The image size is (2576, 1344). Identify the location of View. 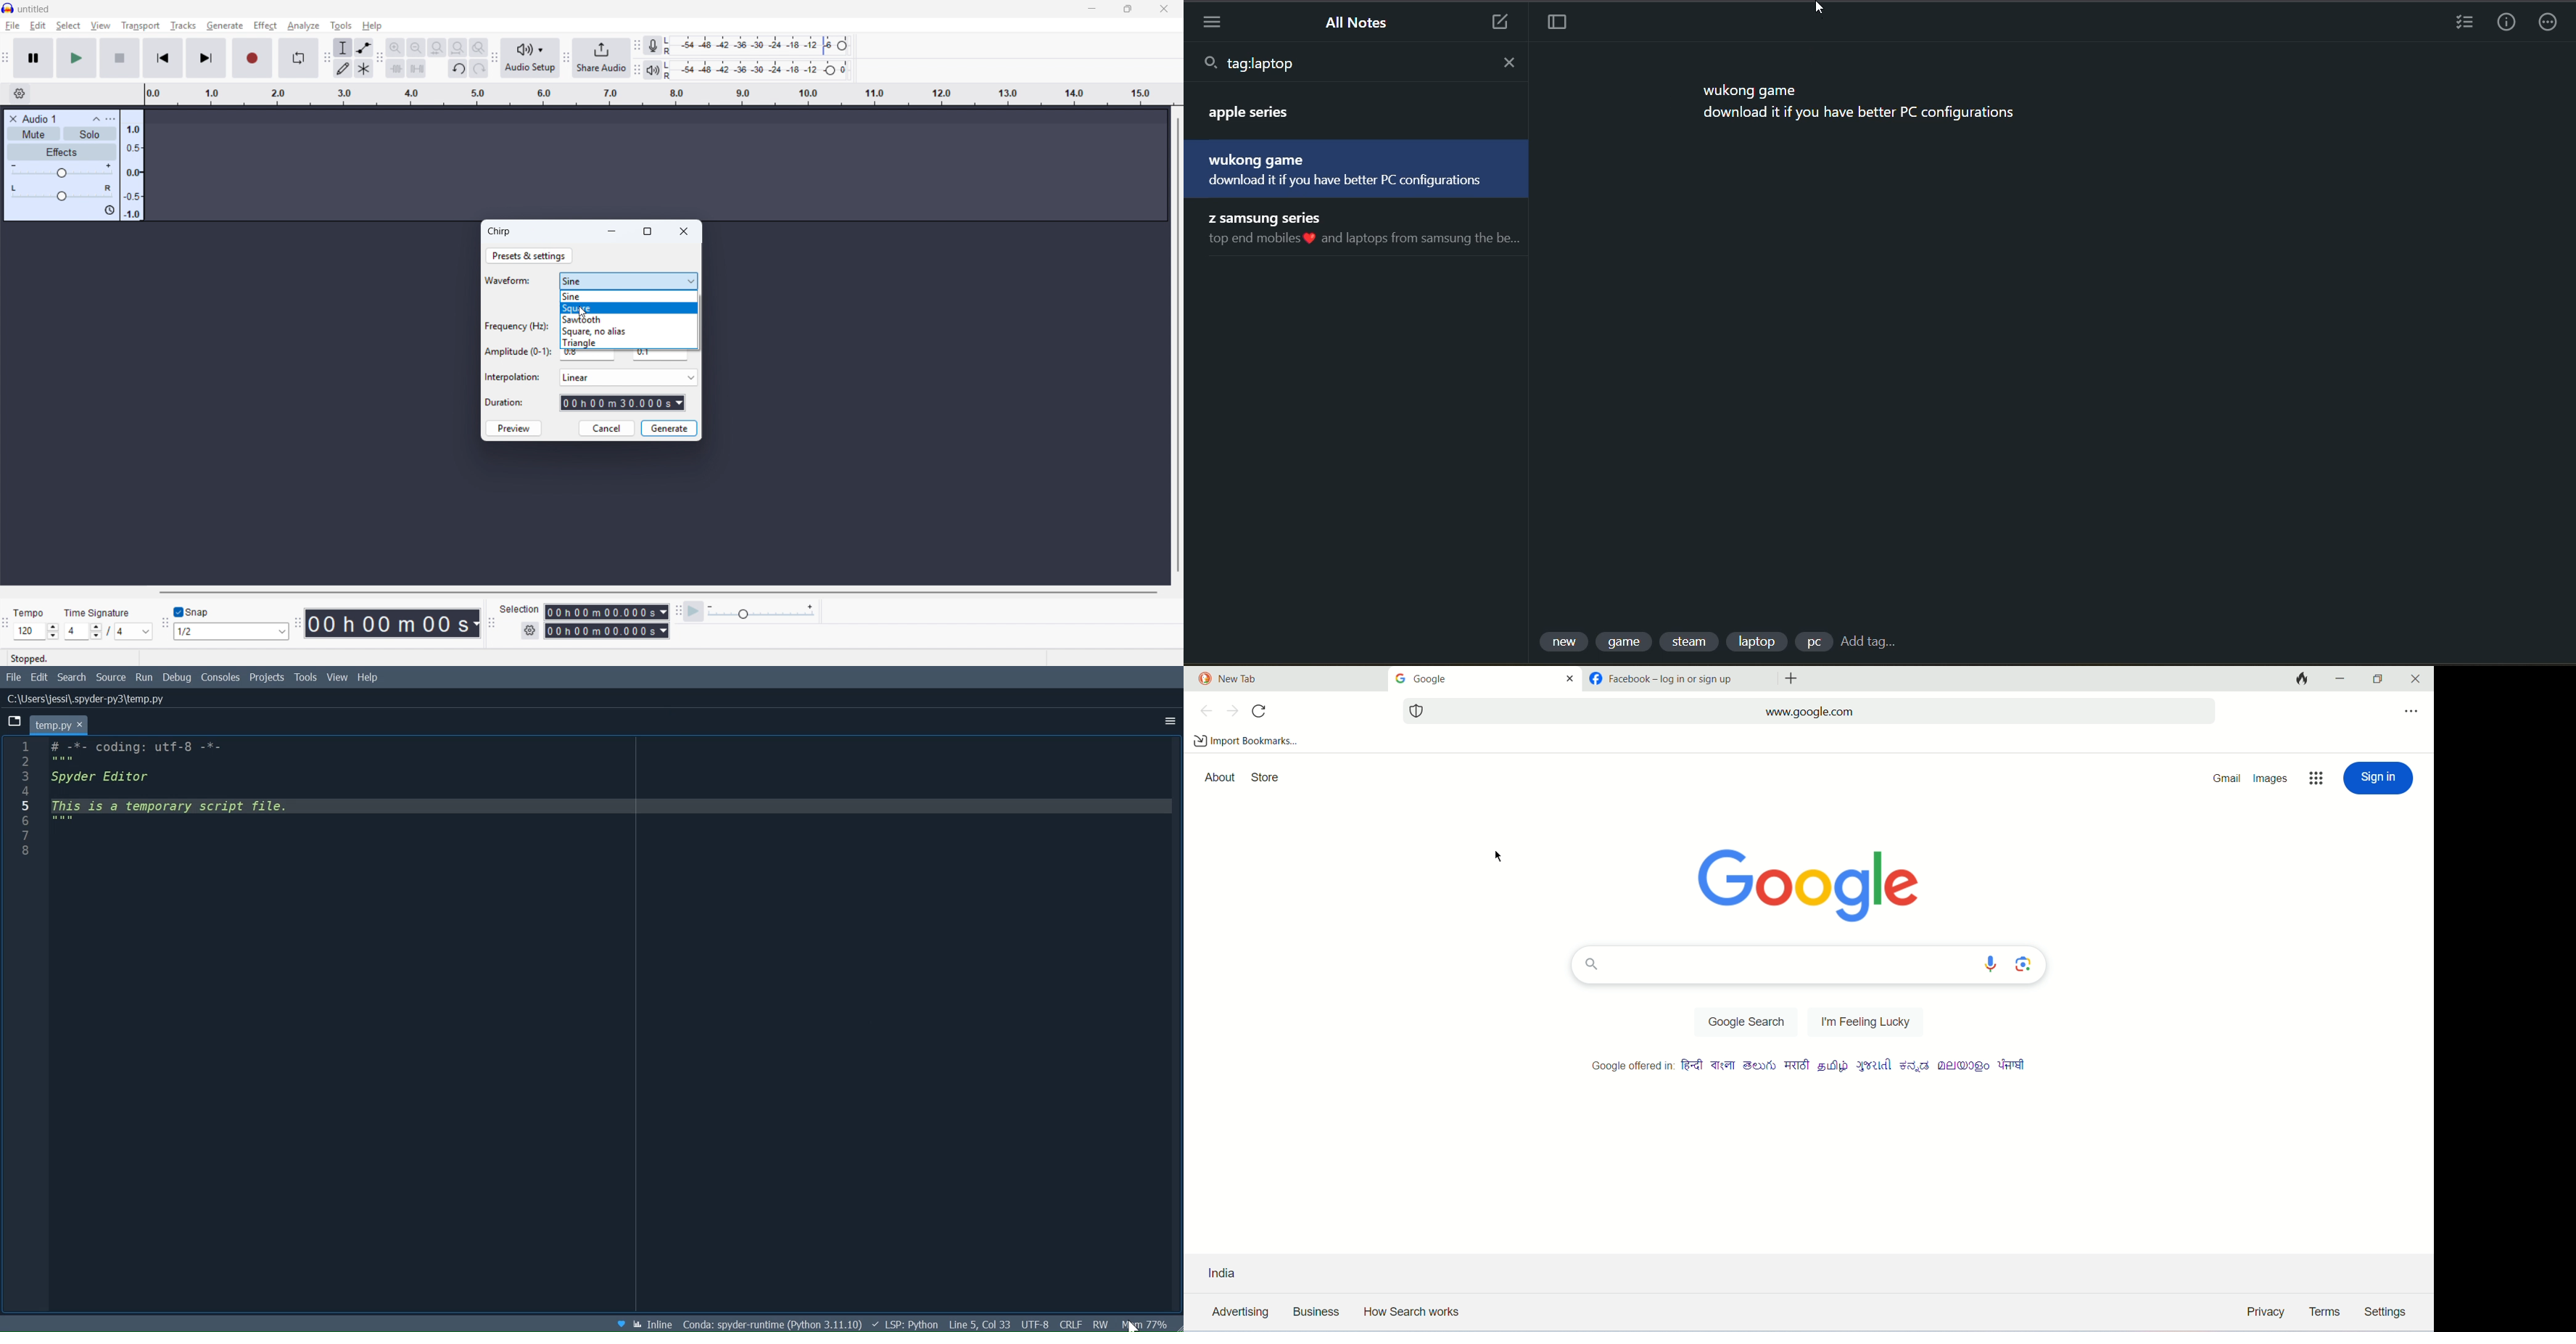
(338, 680).